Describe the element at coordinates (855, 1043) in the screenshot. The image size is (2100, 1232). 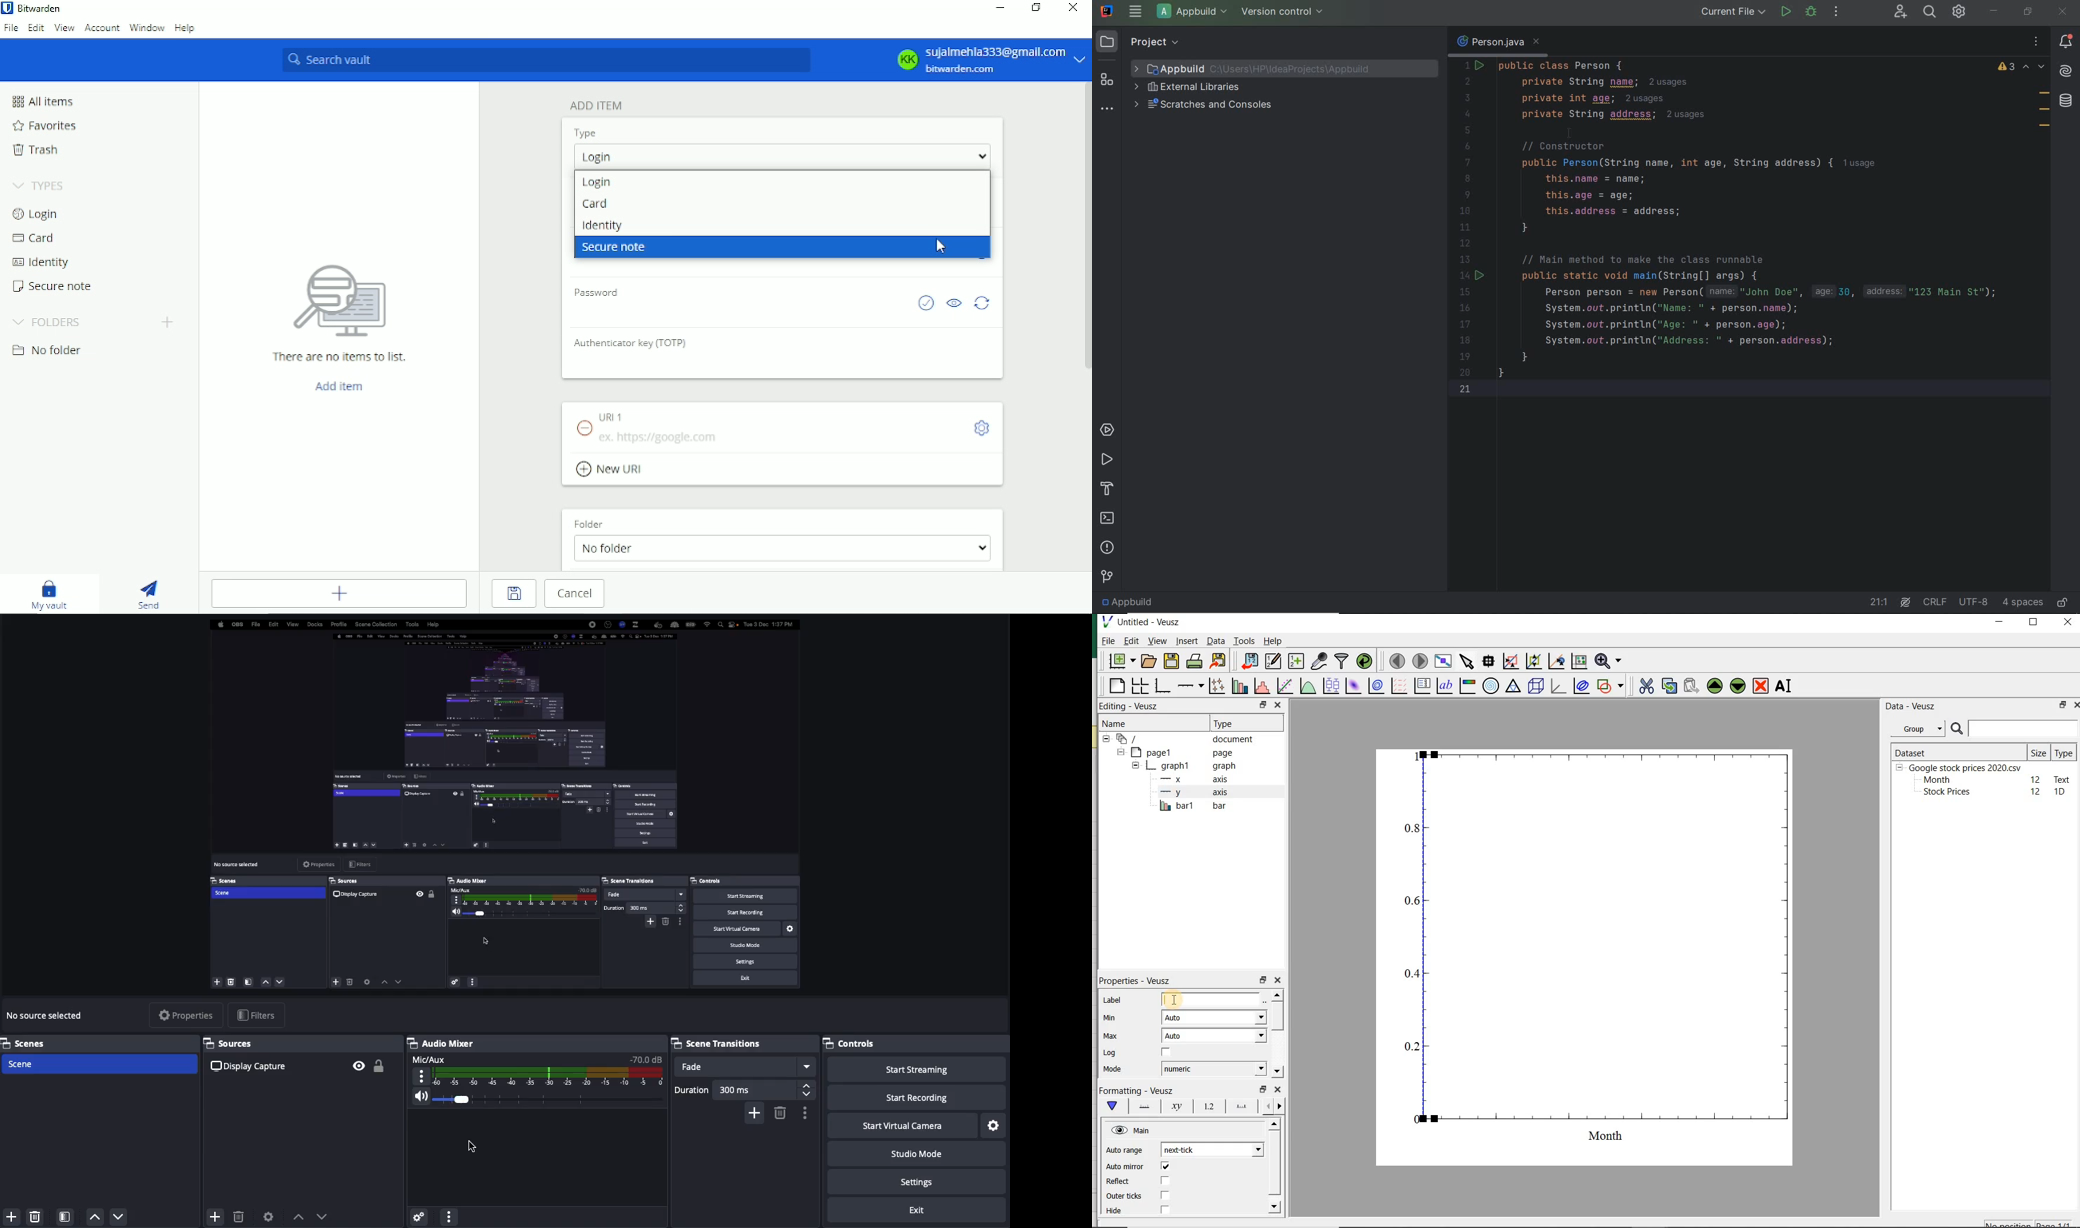
I see `Controls` at that location.